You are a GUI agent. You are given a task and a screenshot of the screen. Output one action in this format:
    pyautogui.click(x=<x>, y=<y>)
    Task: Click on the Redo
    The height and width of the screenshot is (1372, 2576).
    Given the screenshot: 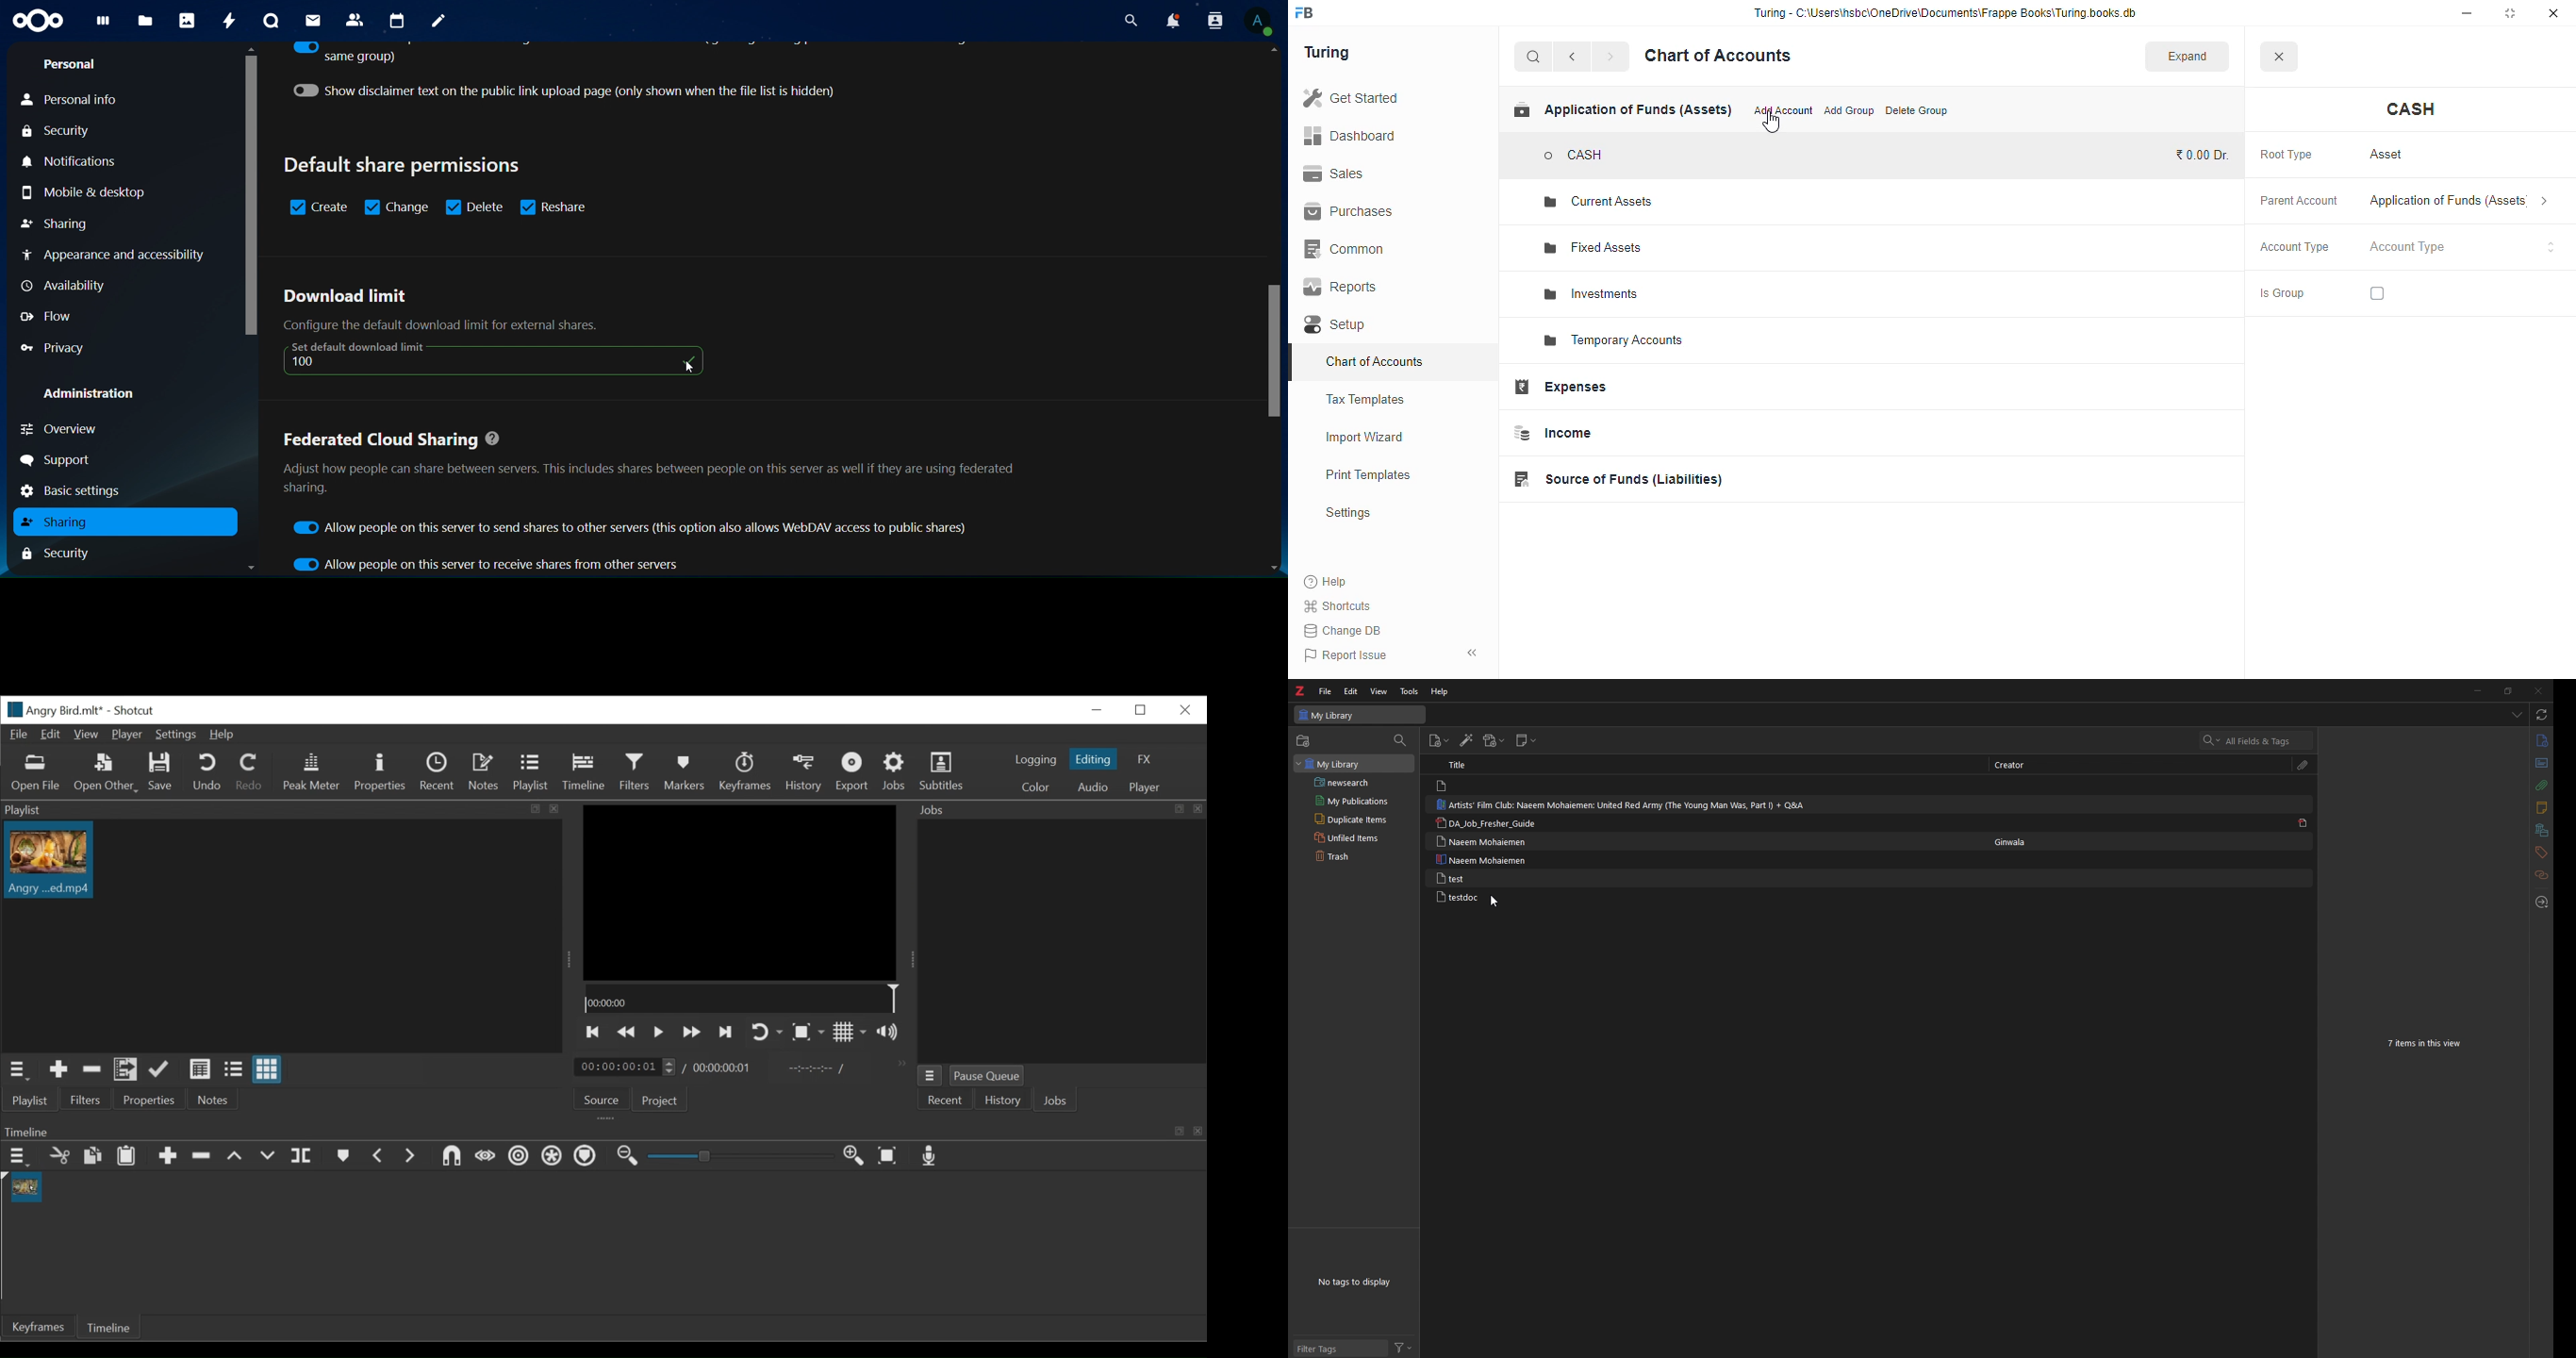 What is the action you would take?
    pyautogui.click(x=251, y=772)
    